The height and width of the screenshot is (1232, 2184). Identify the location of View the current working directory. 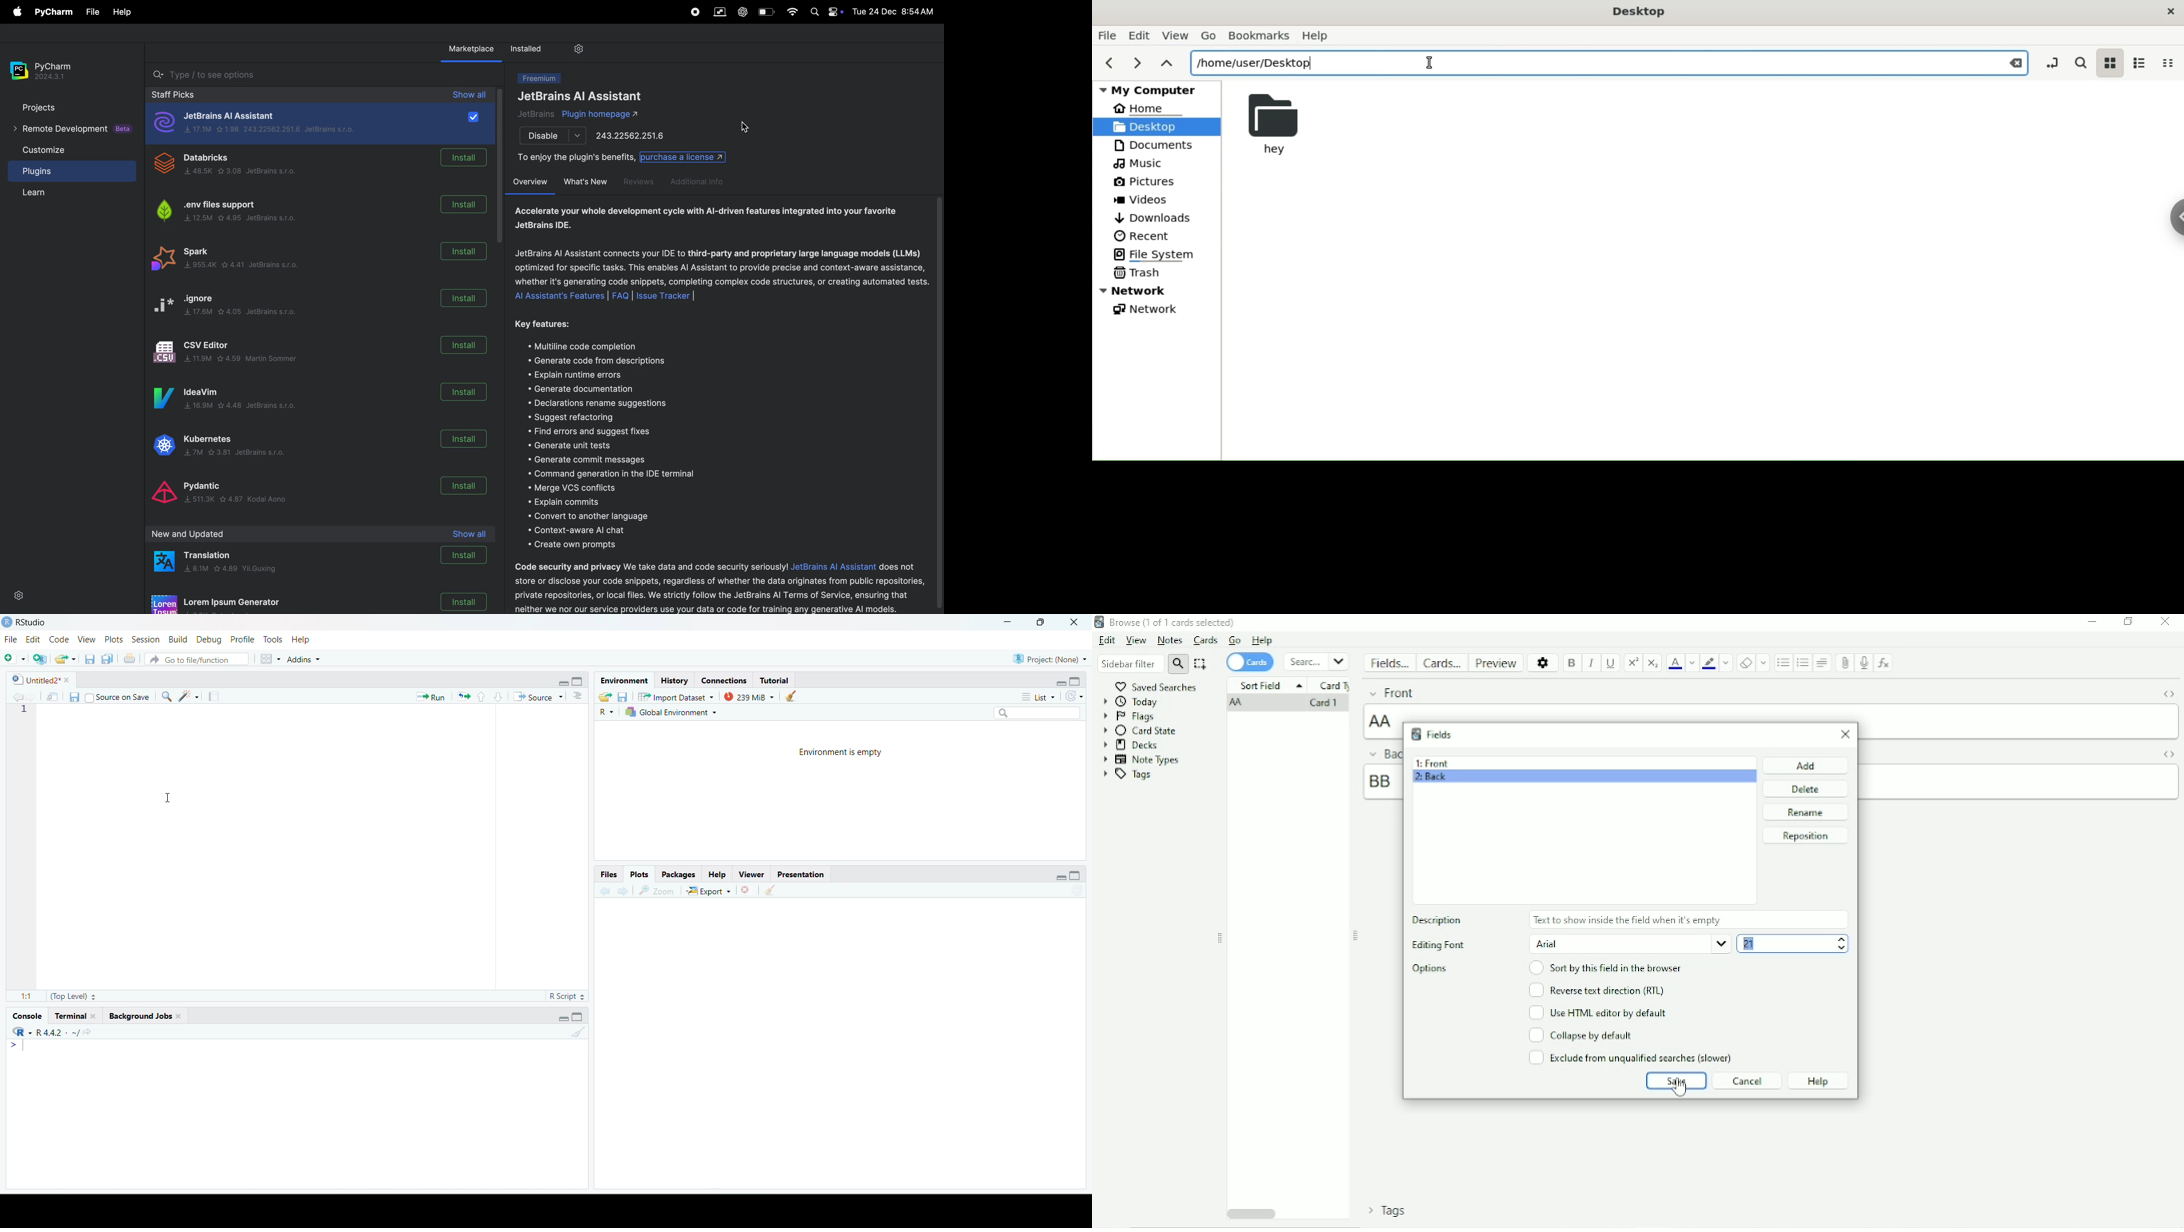
(90, 1033).